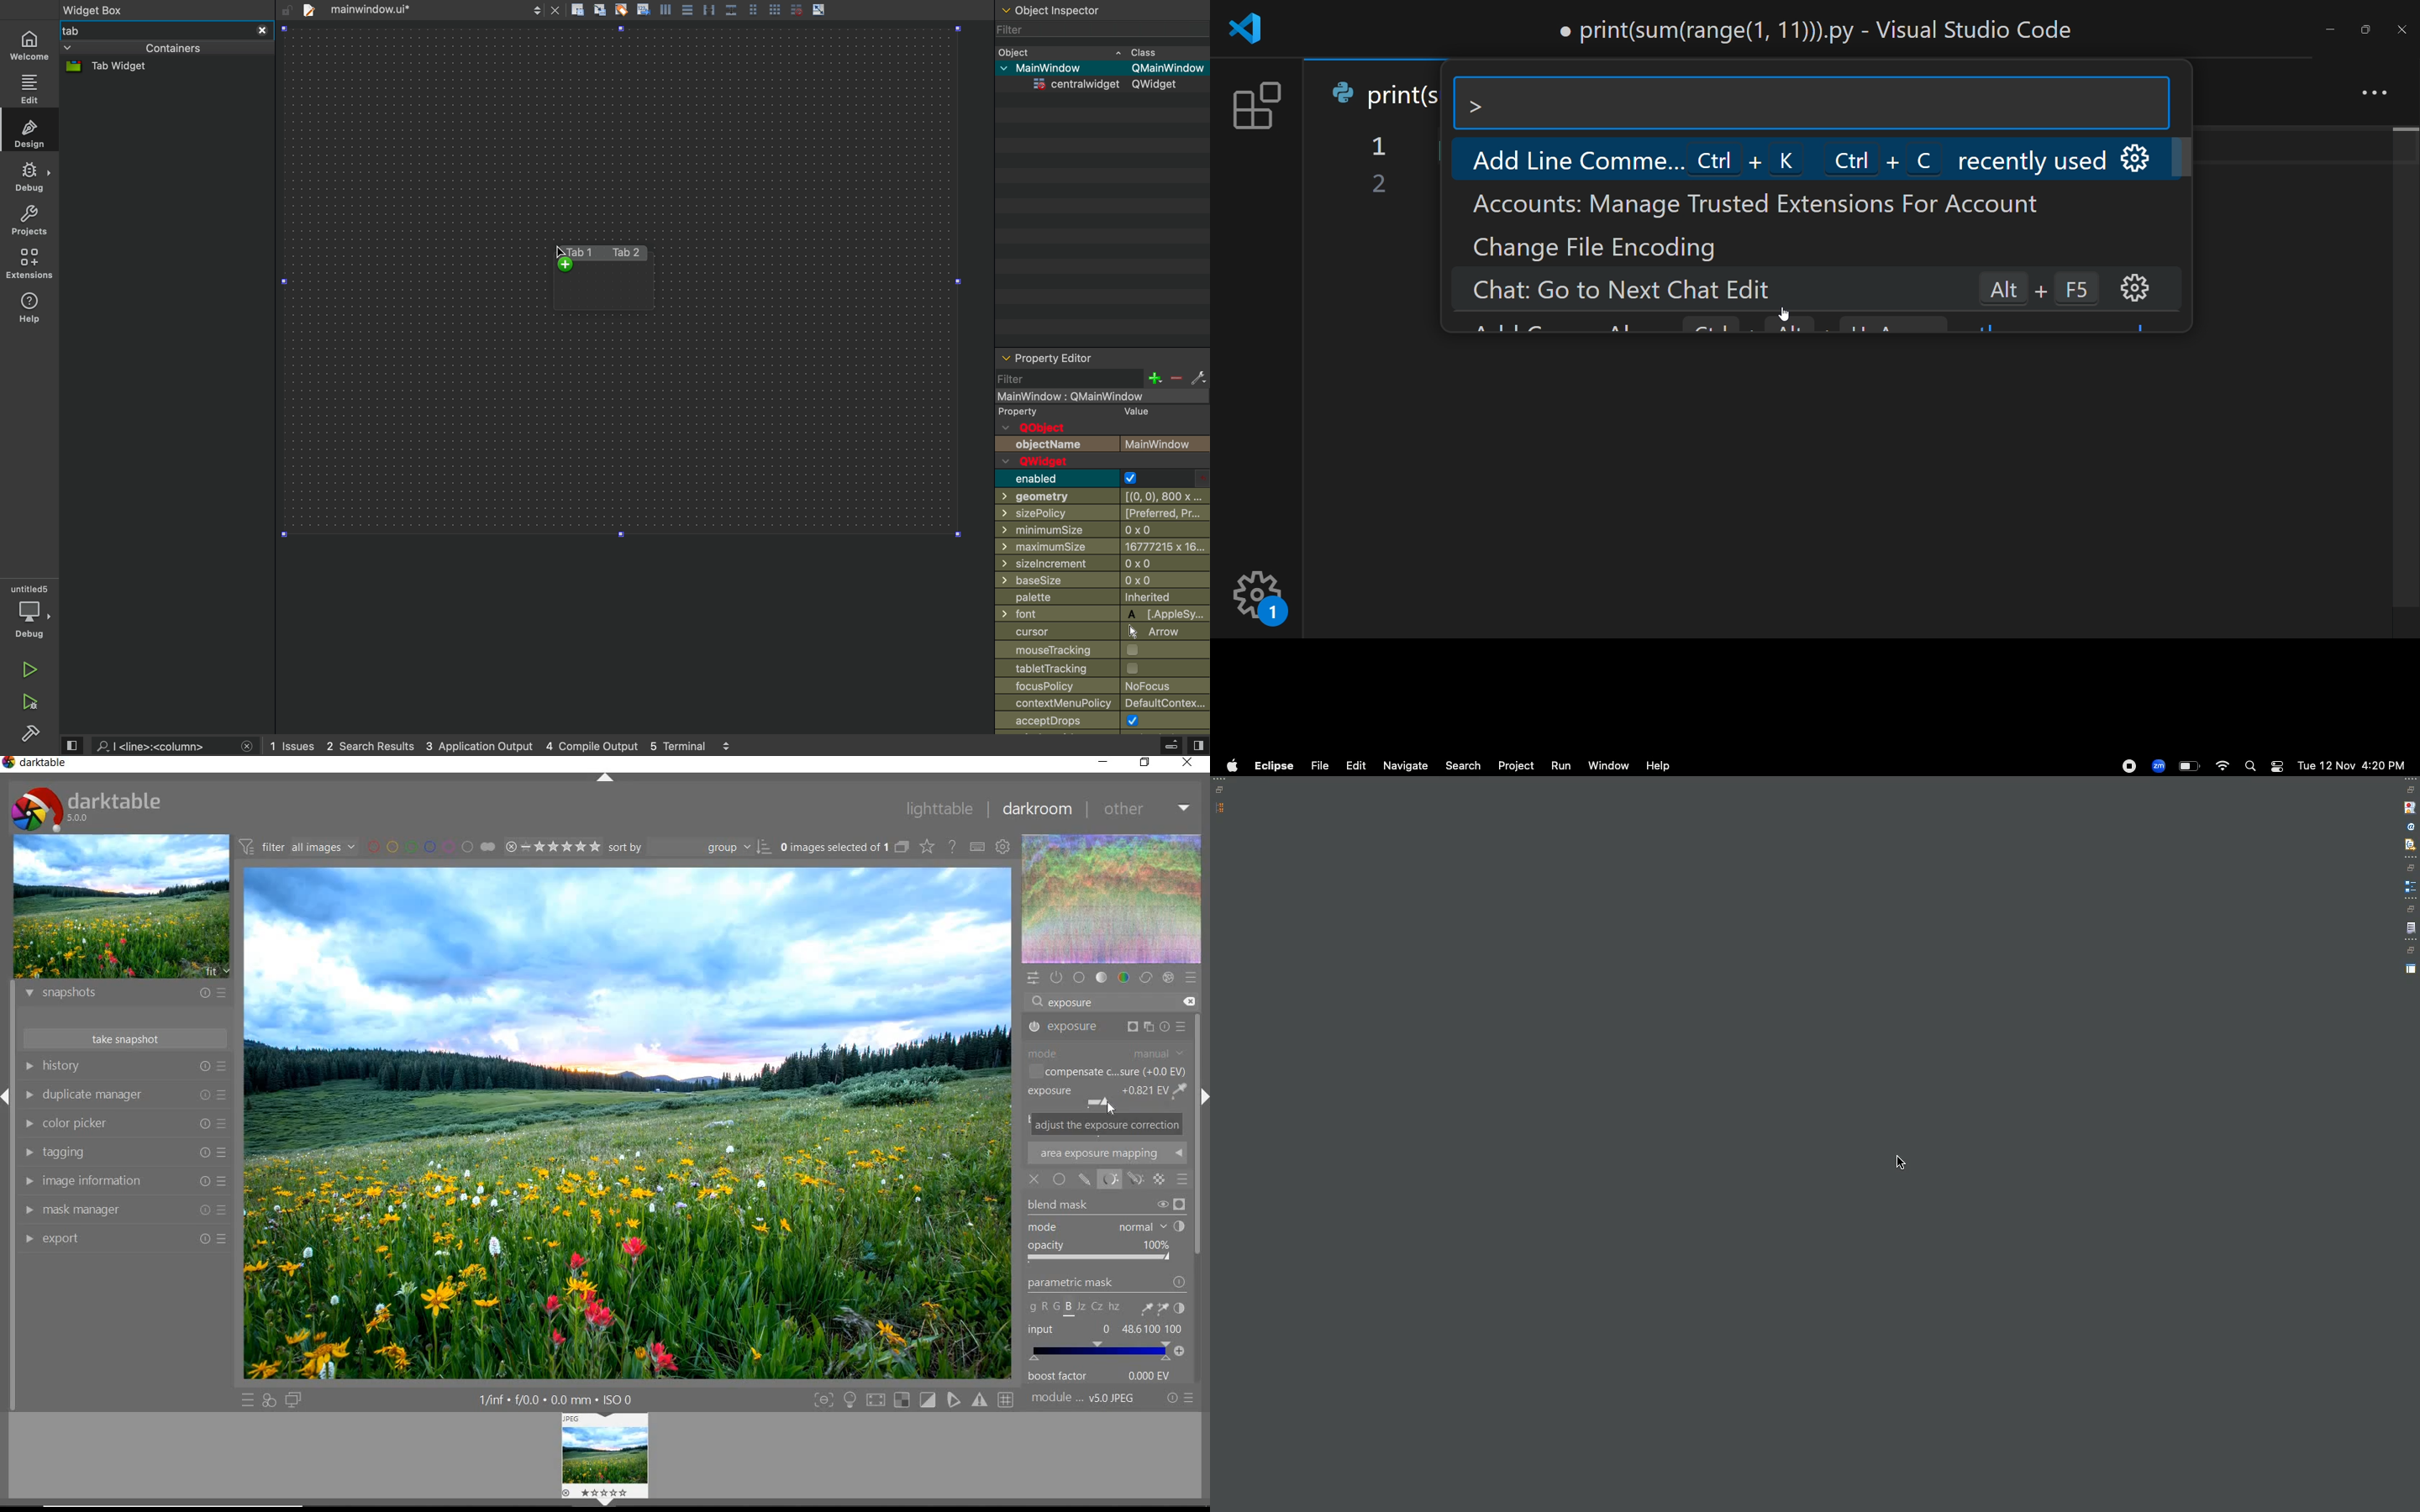  I want to click on more, so click(2370, 91).